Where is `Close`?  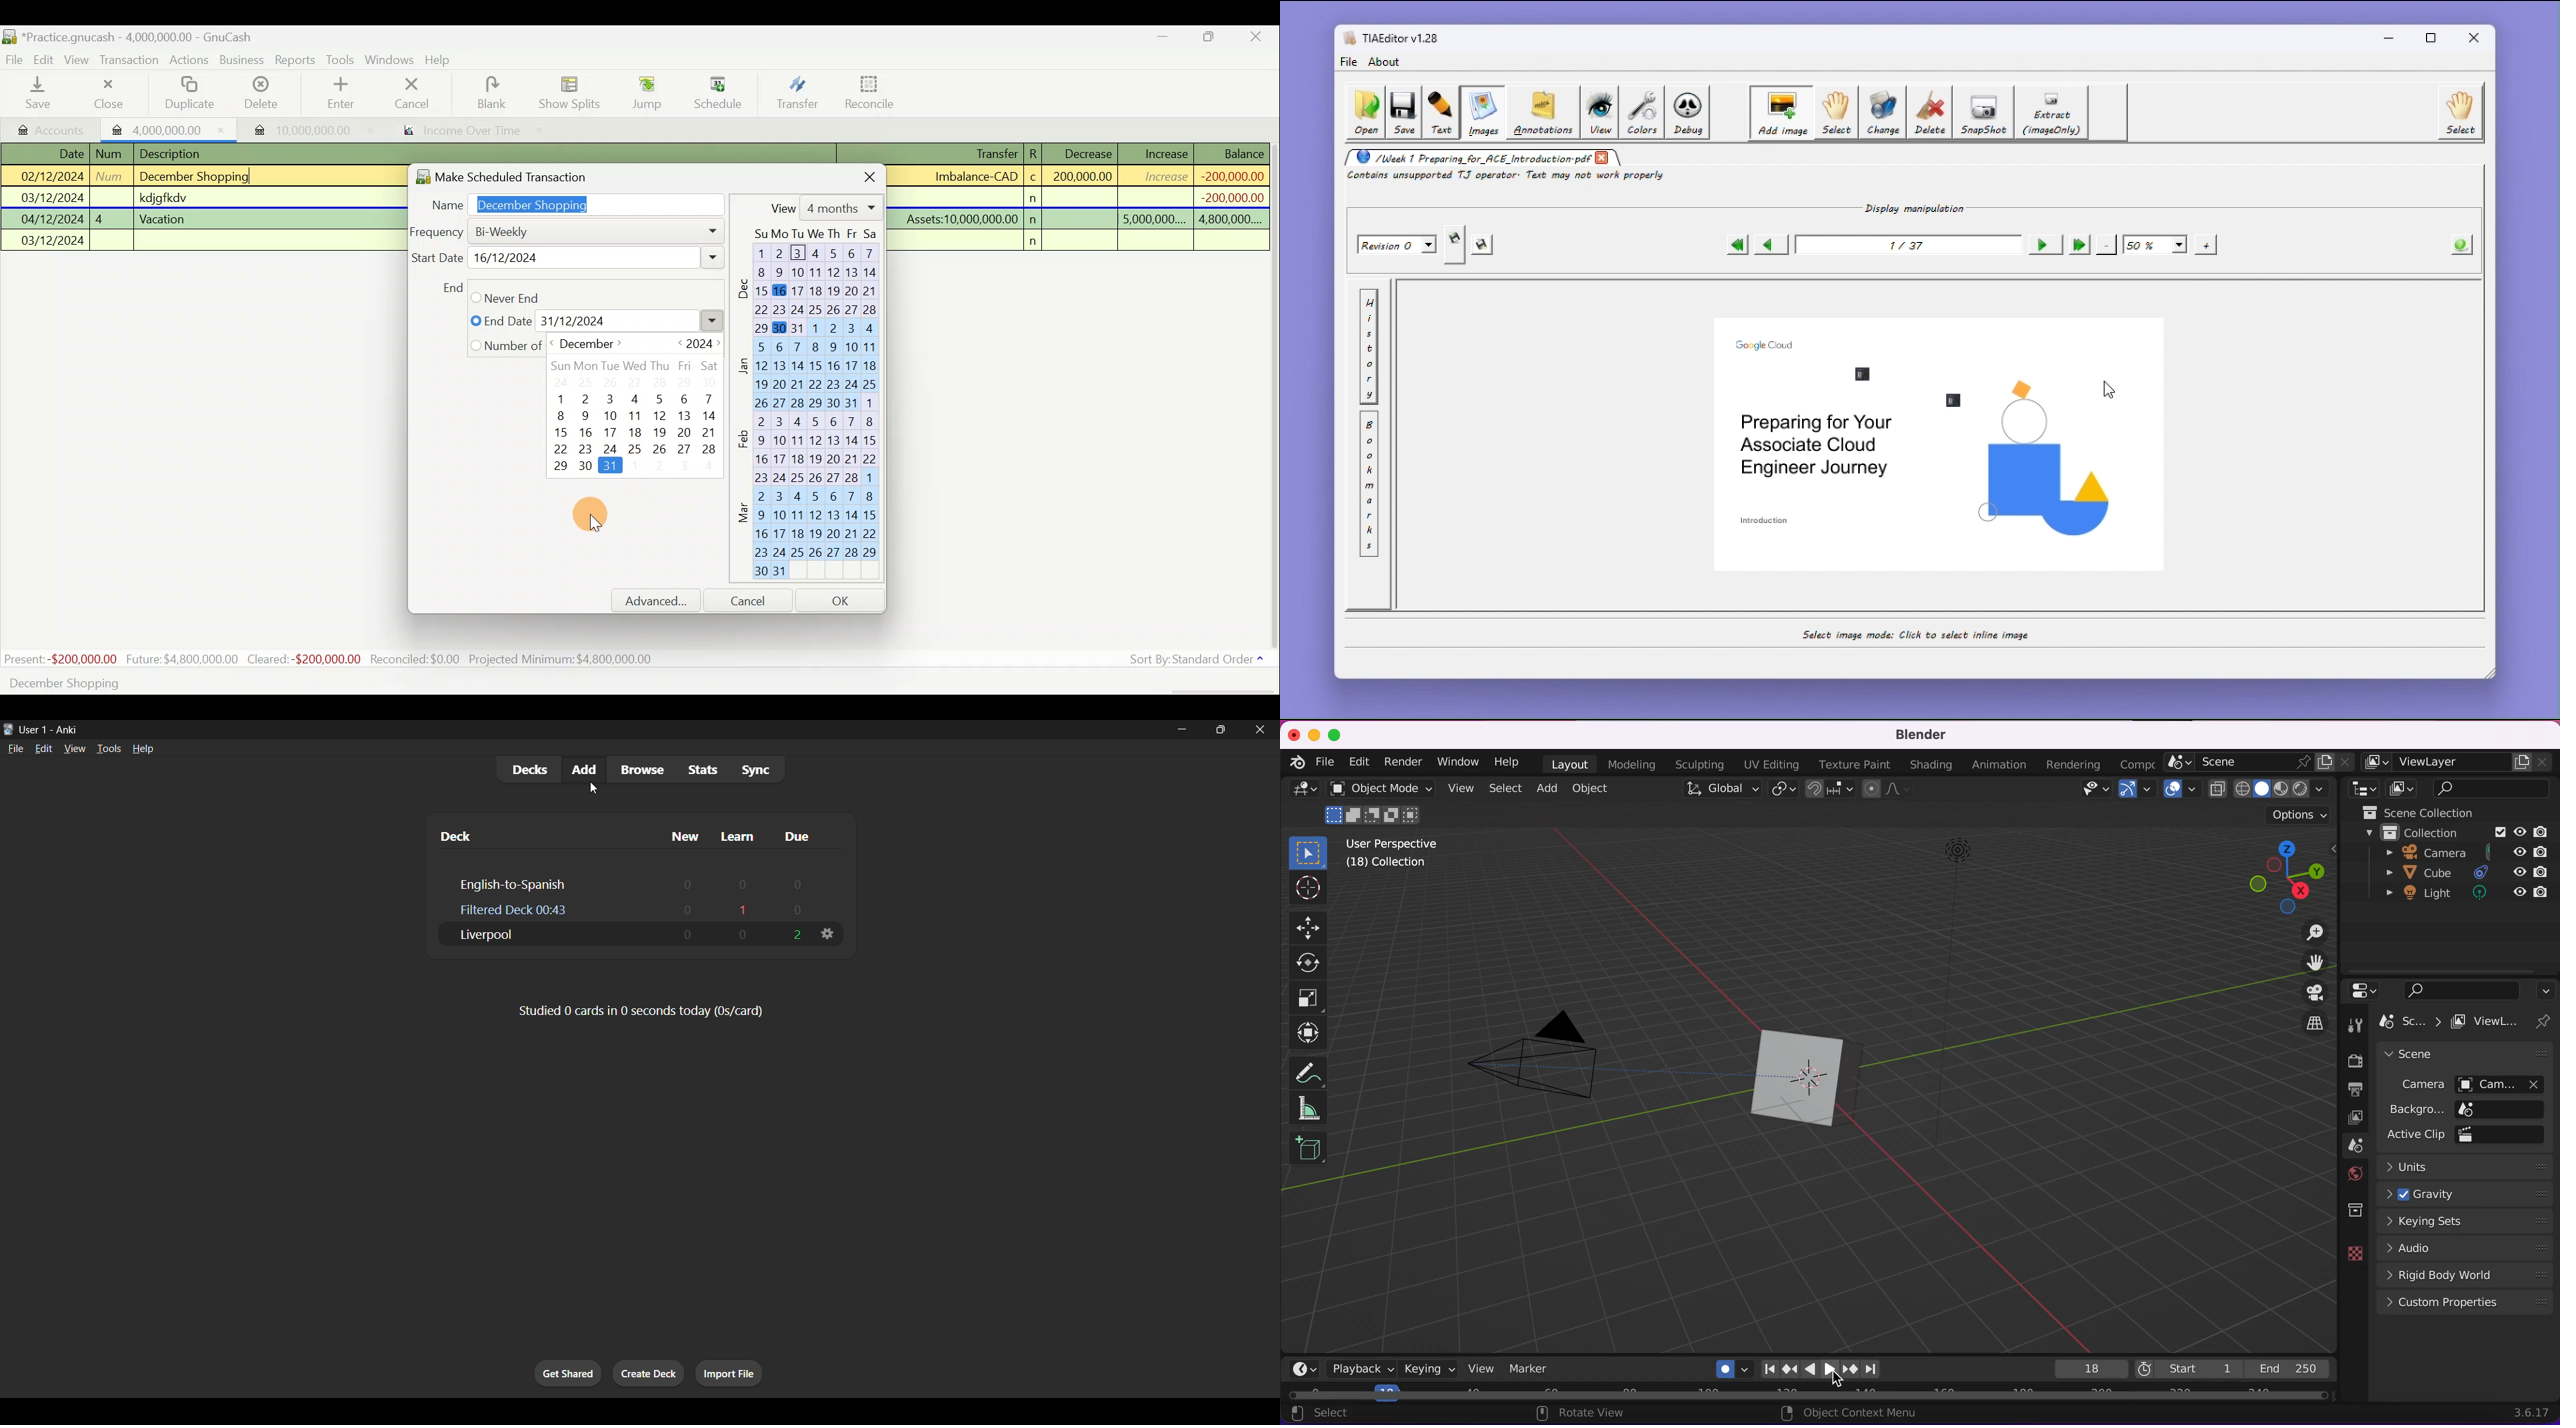
Close is located at coordinates (1257, 39).